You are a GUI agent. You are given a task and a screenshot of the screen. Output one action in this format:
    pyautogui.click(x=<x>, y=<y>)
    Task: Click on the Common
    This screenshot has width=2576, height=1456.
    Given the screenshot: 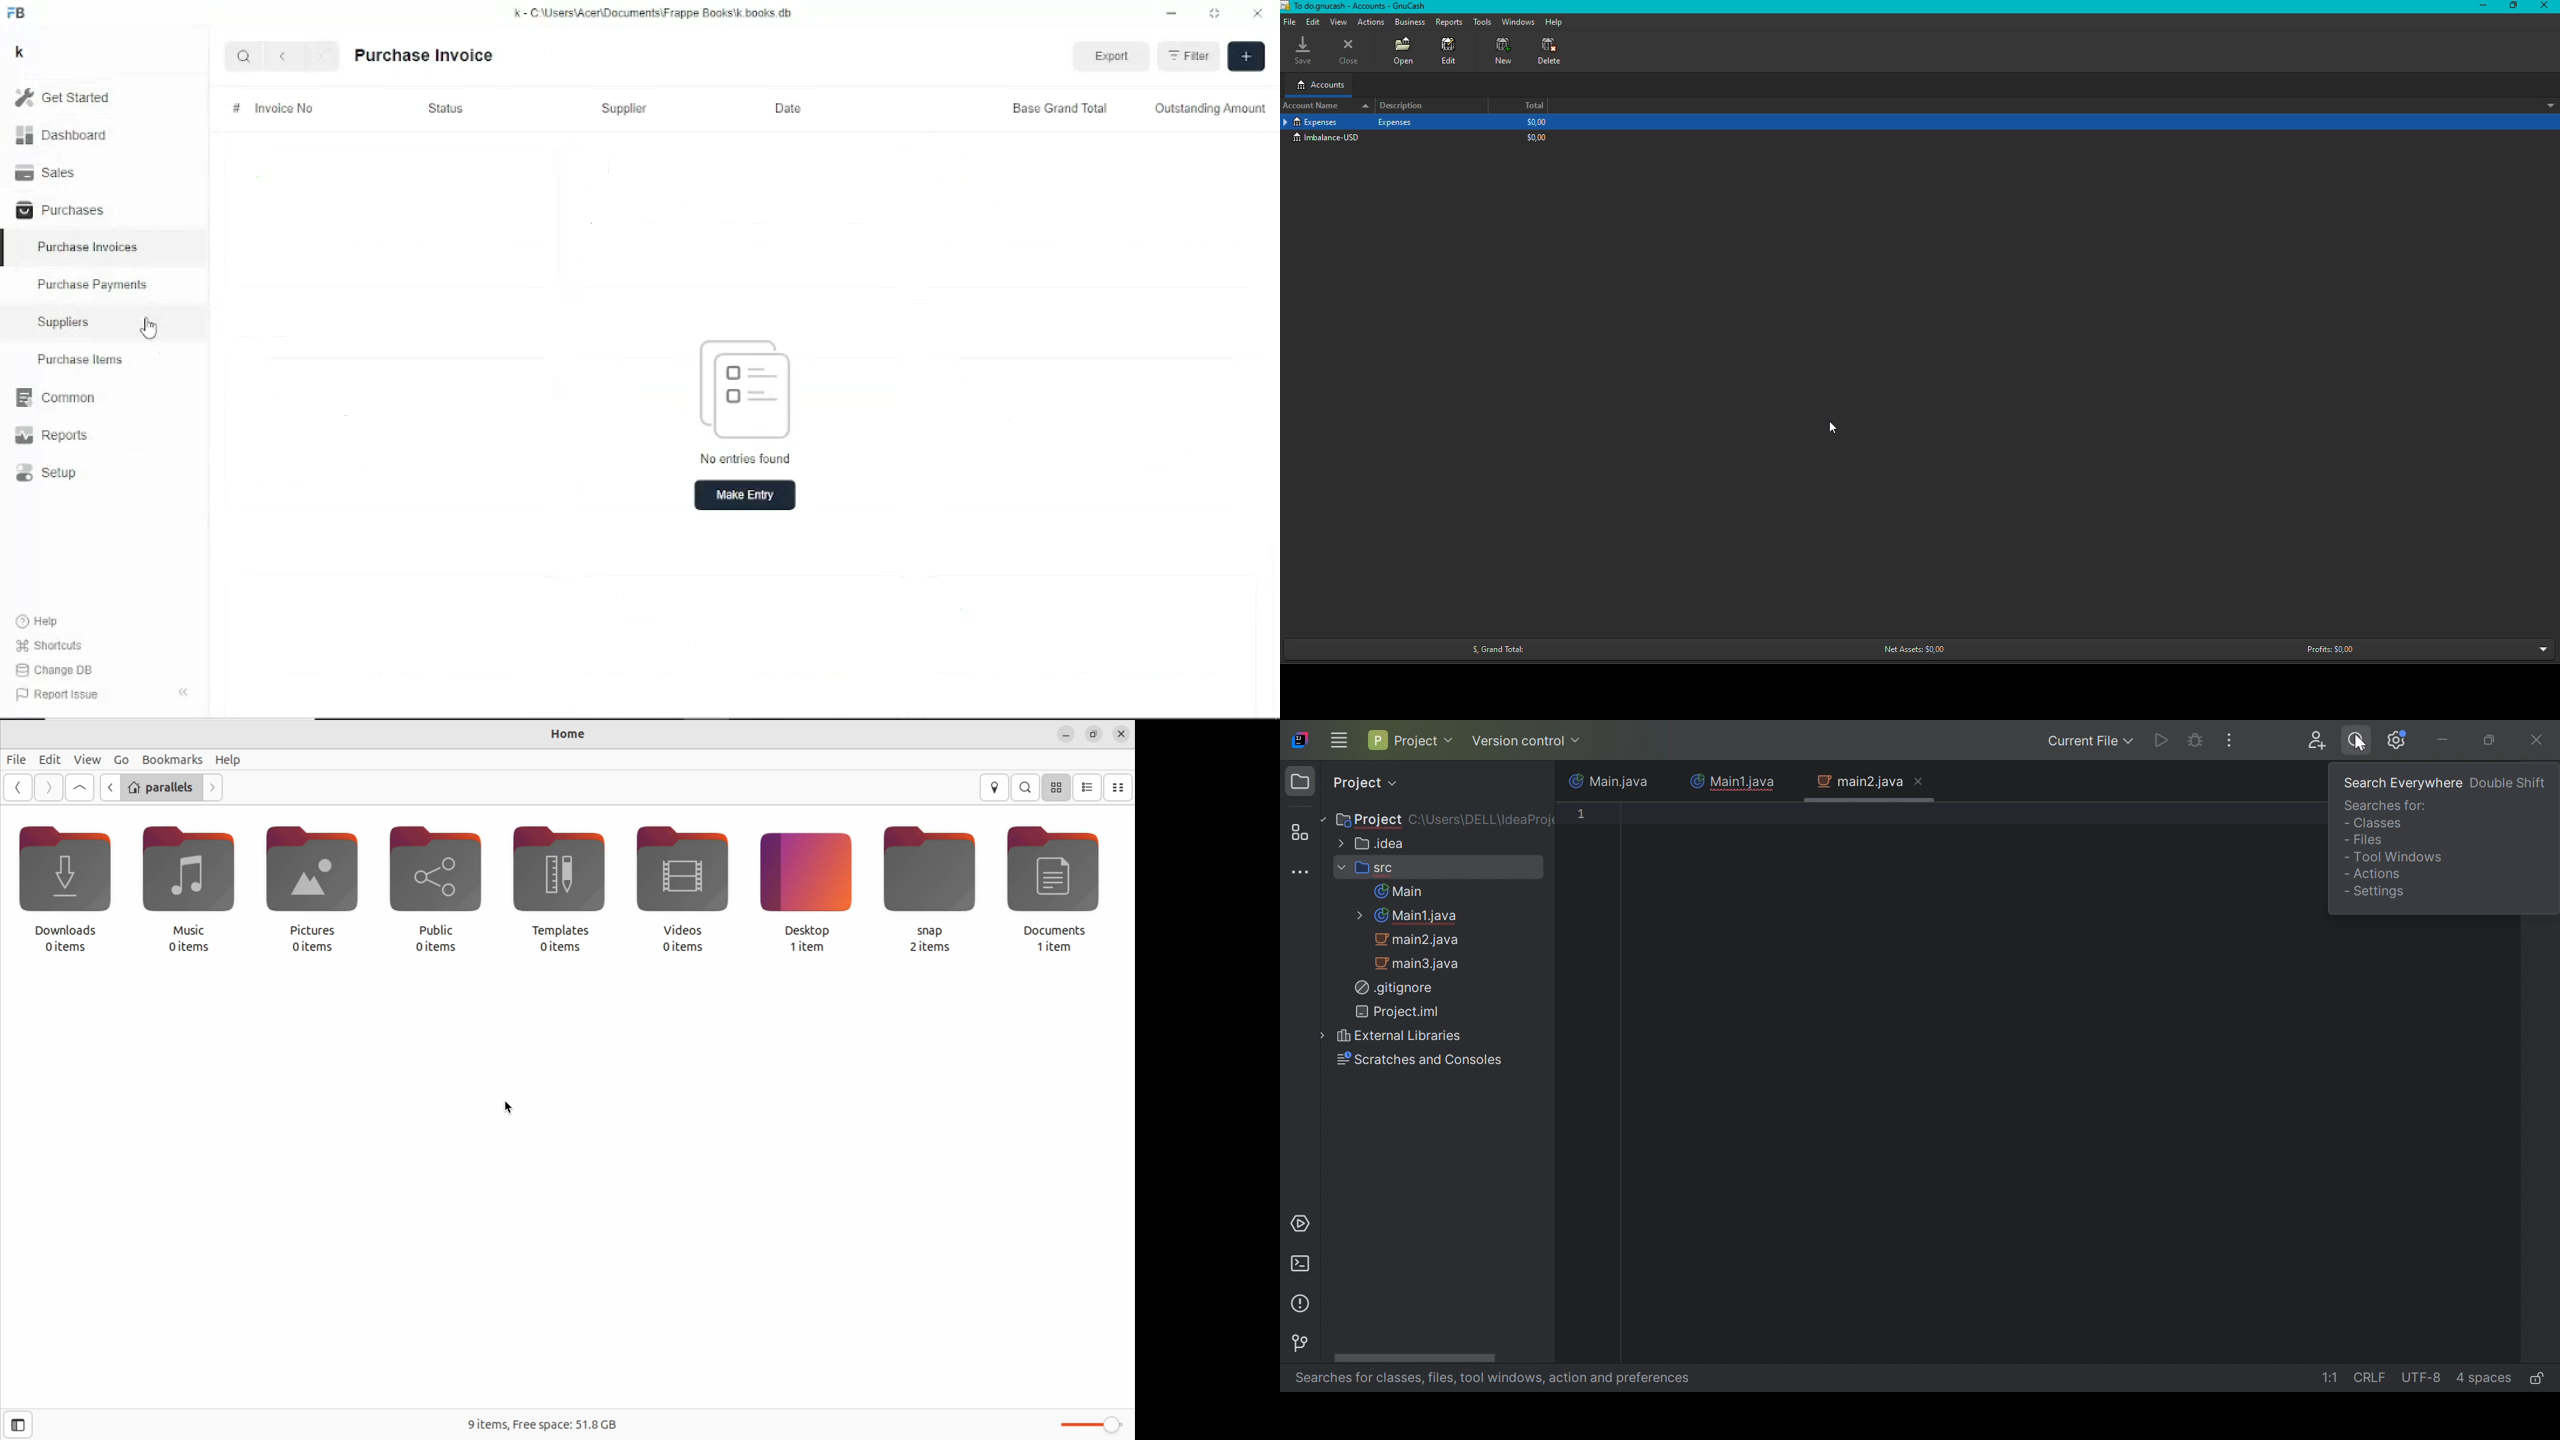 What is the action you would take?
    pyautogui.click(x=55, y=398)
    